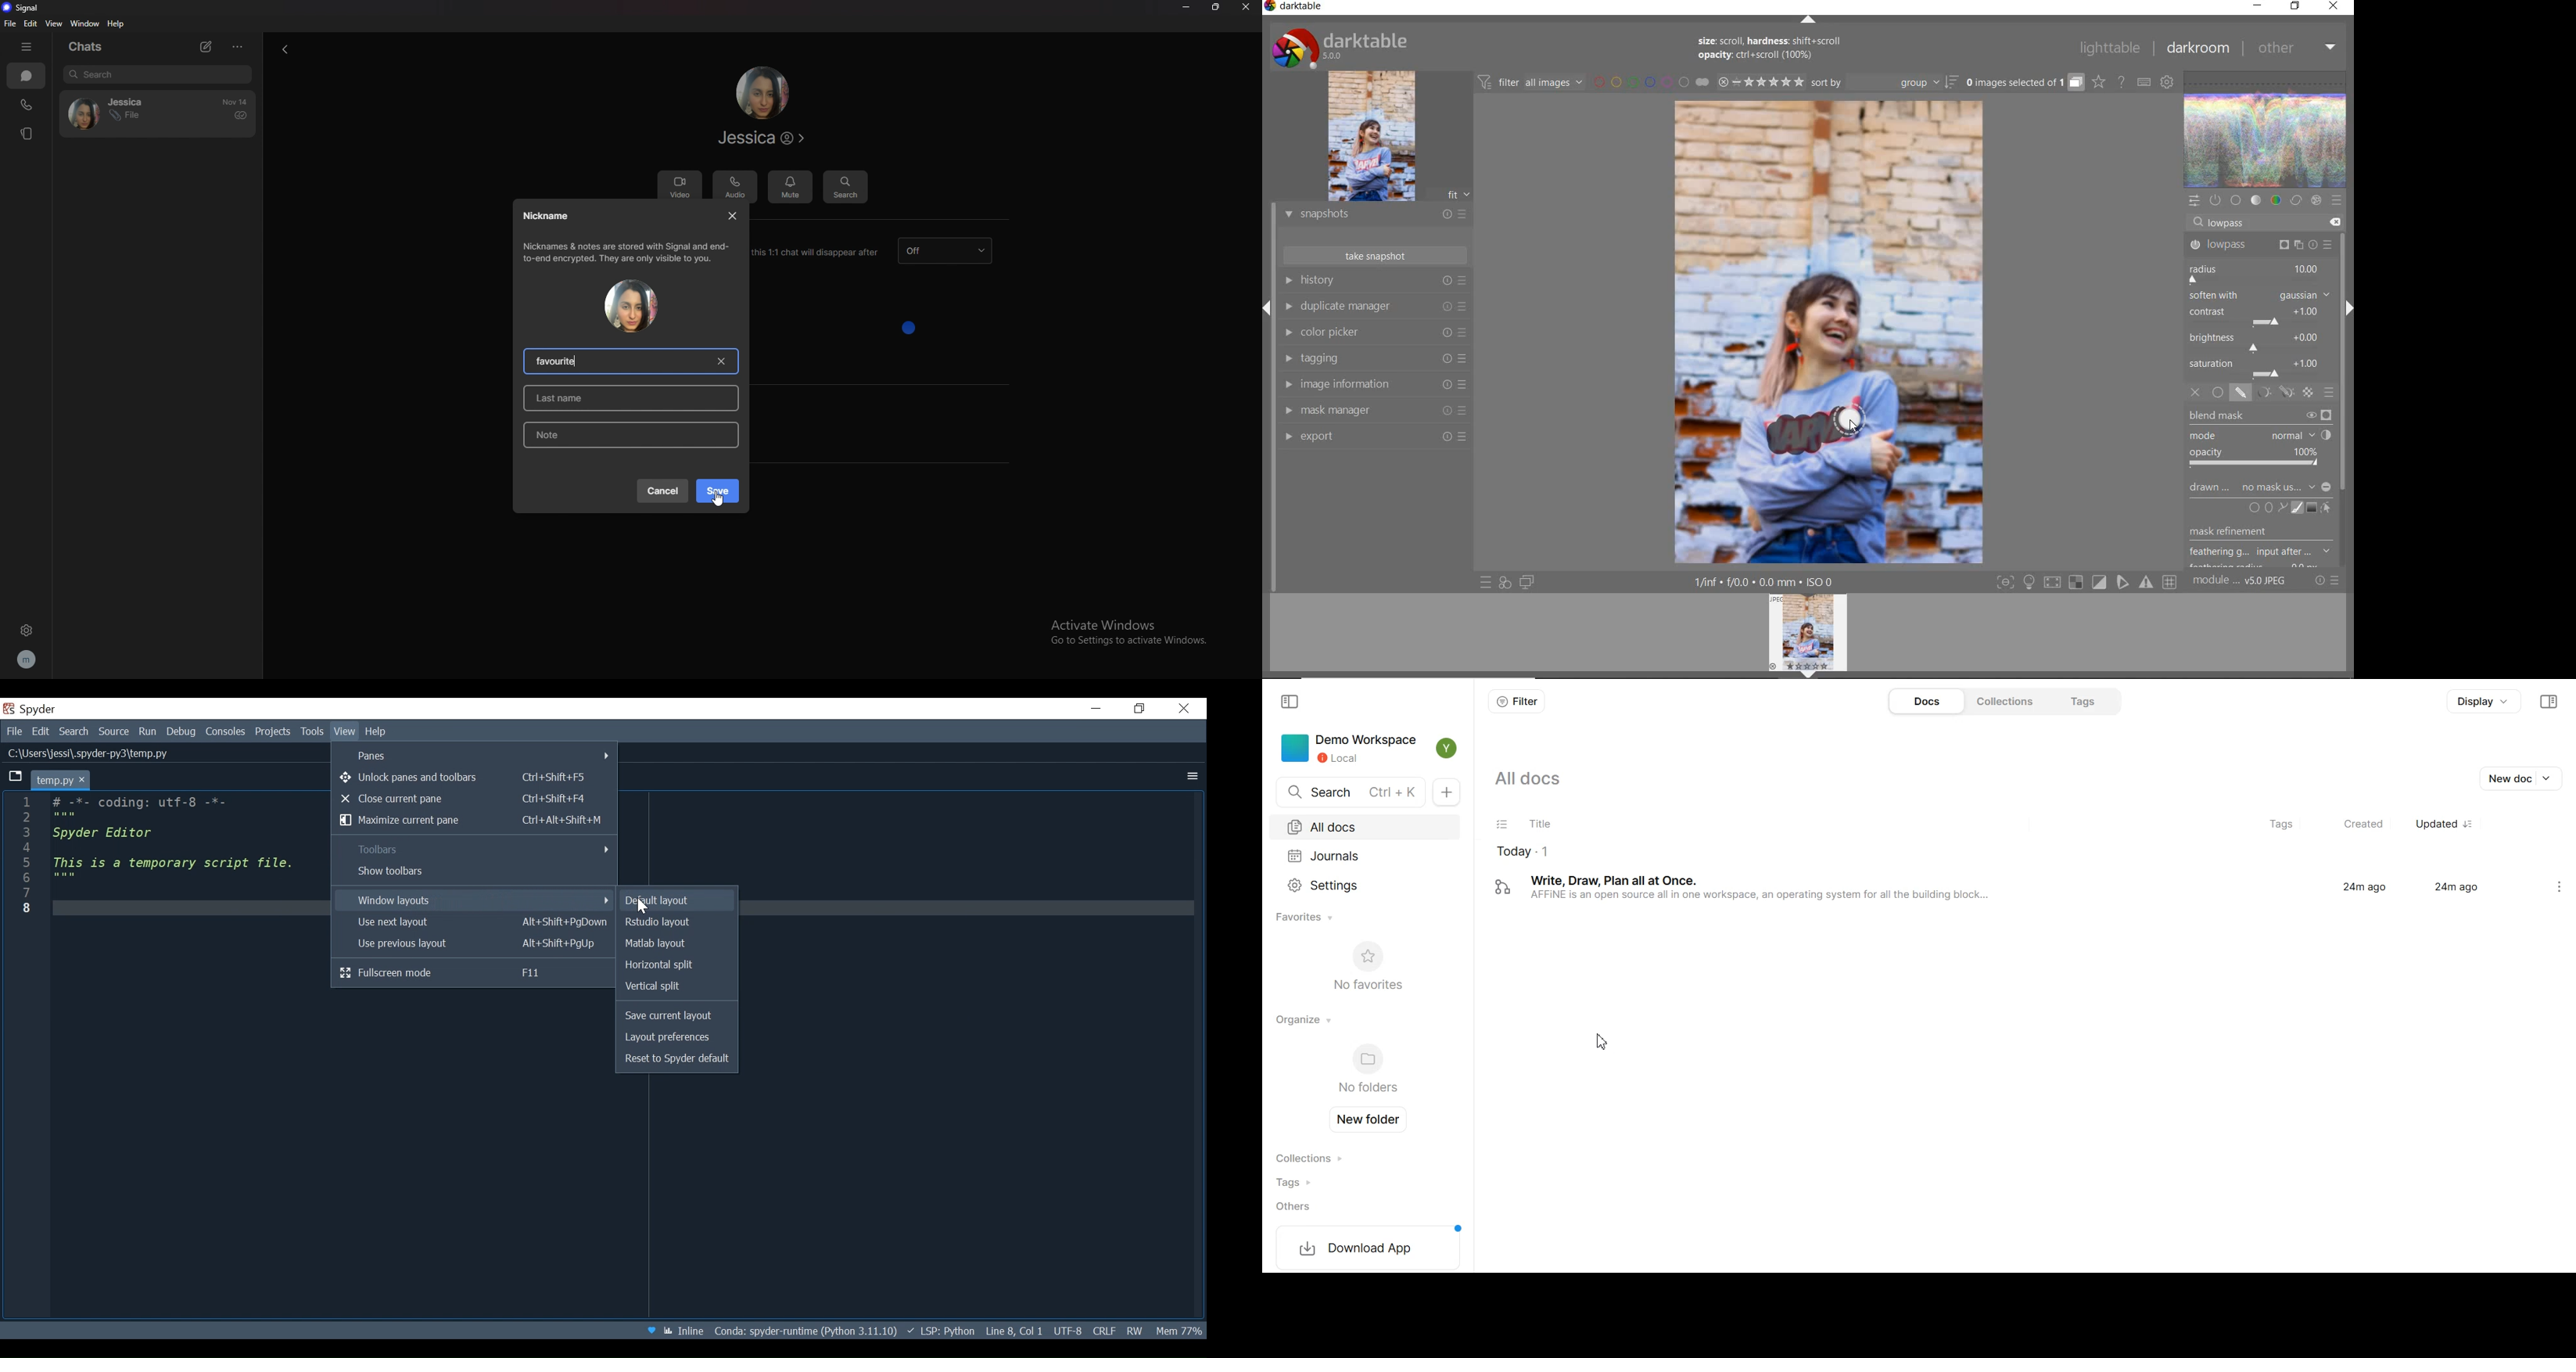  I want to click on time, so click(235, 102).